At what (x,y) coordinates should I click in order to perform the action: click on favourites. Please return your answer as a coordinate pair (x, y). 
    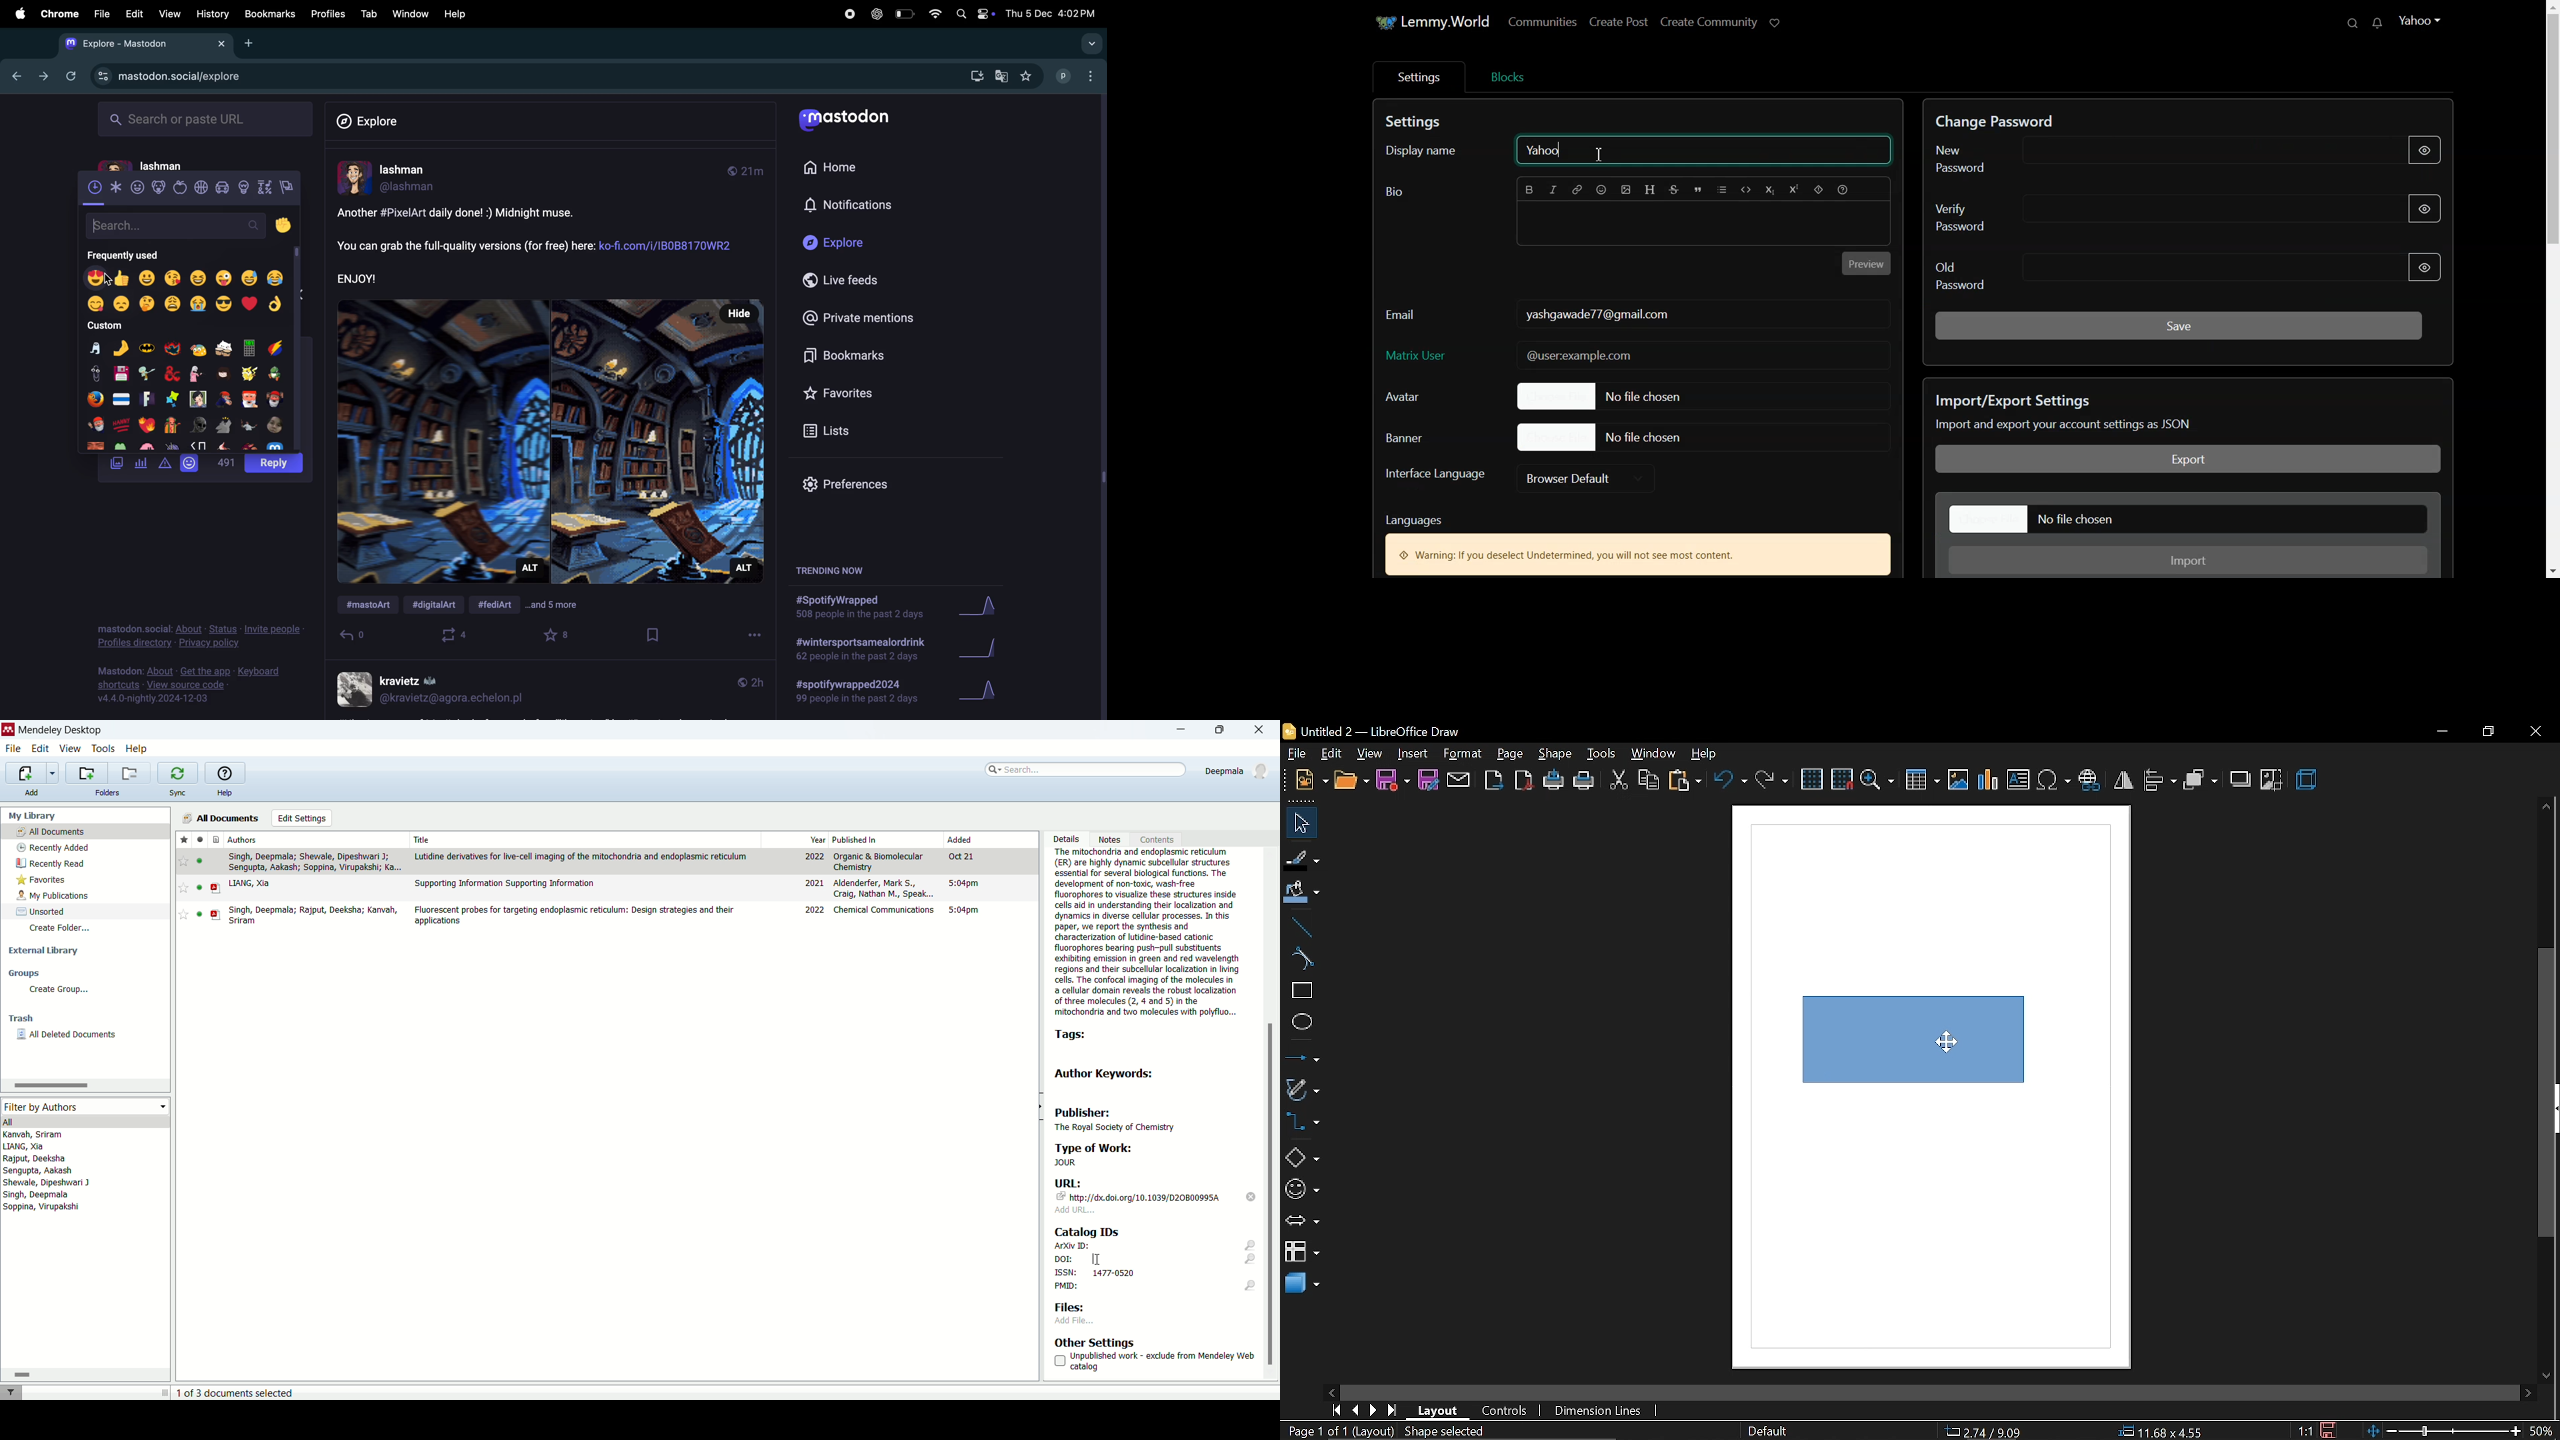
    Looking at the image, I should click on (844, 391).